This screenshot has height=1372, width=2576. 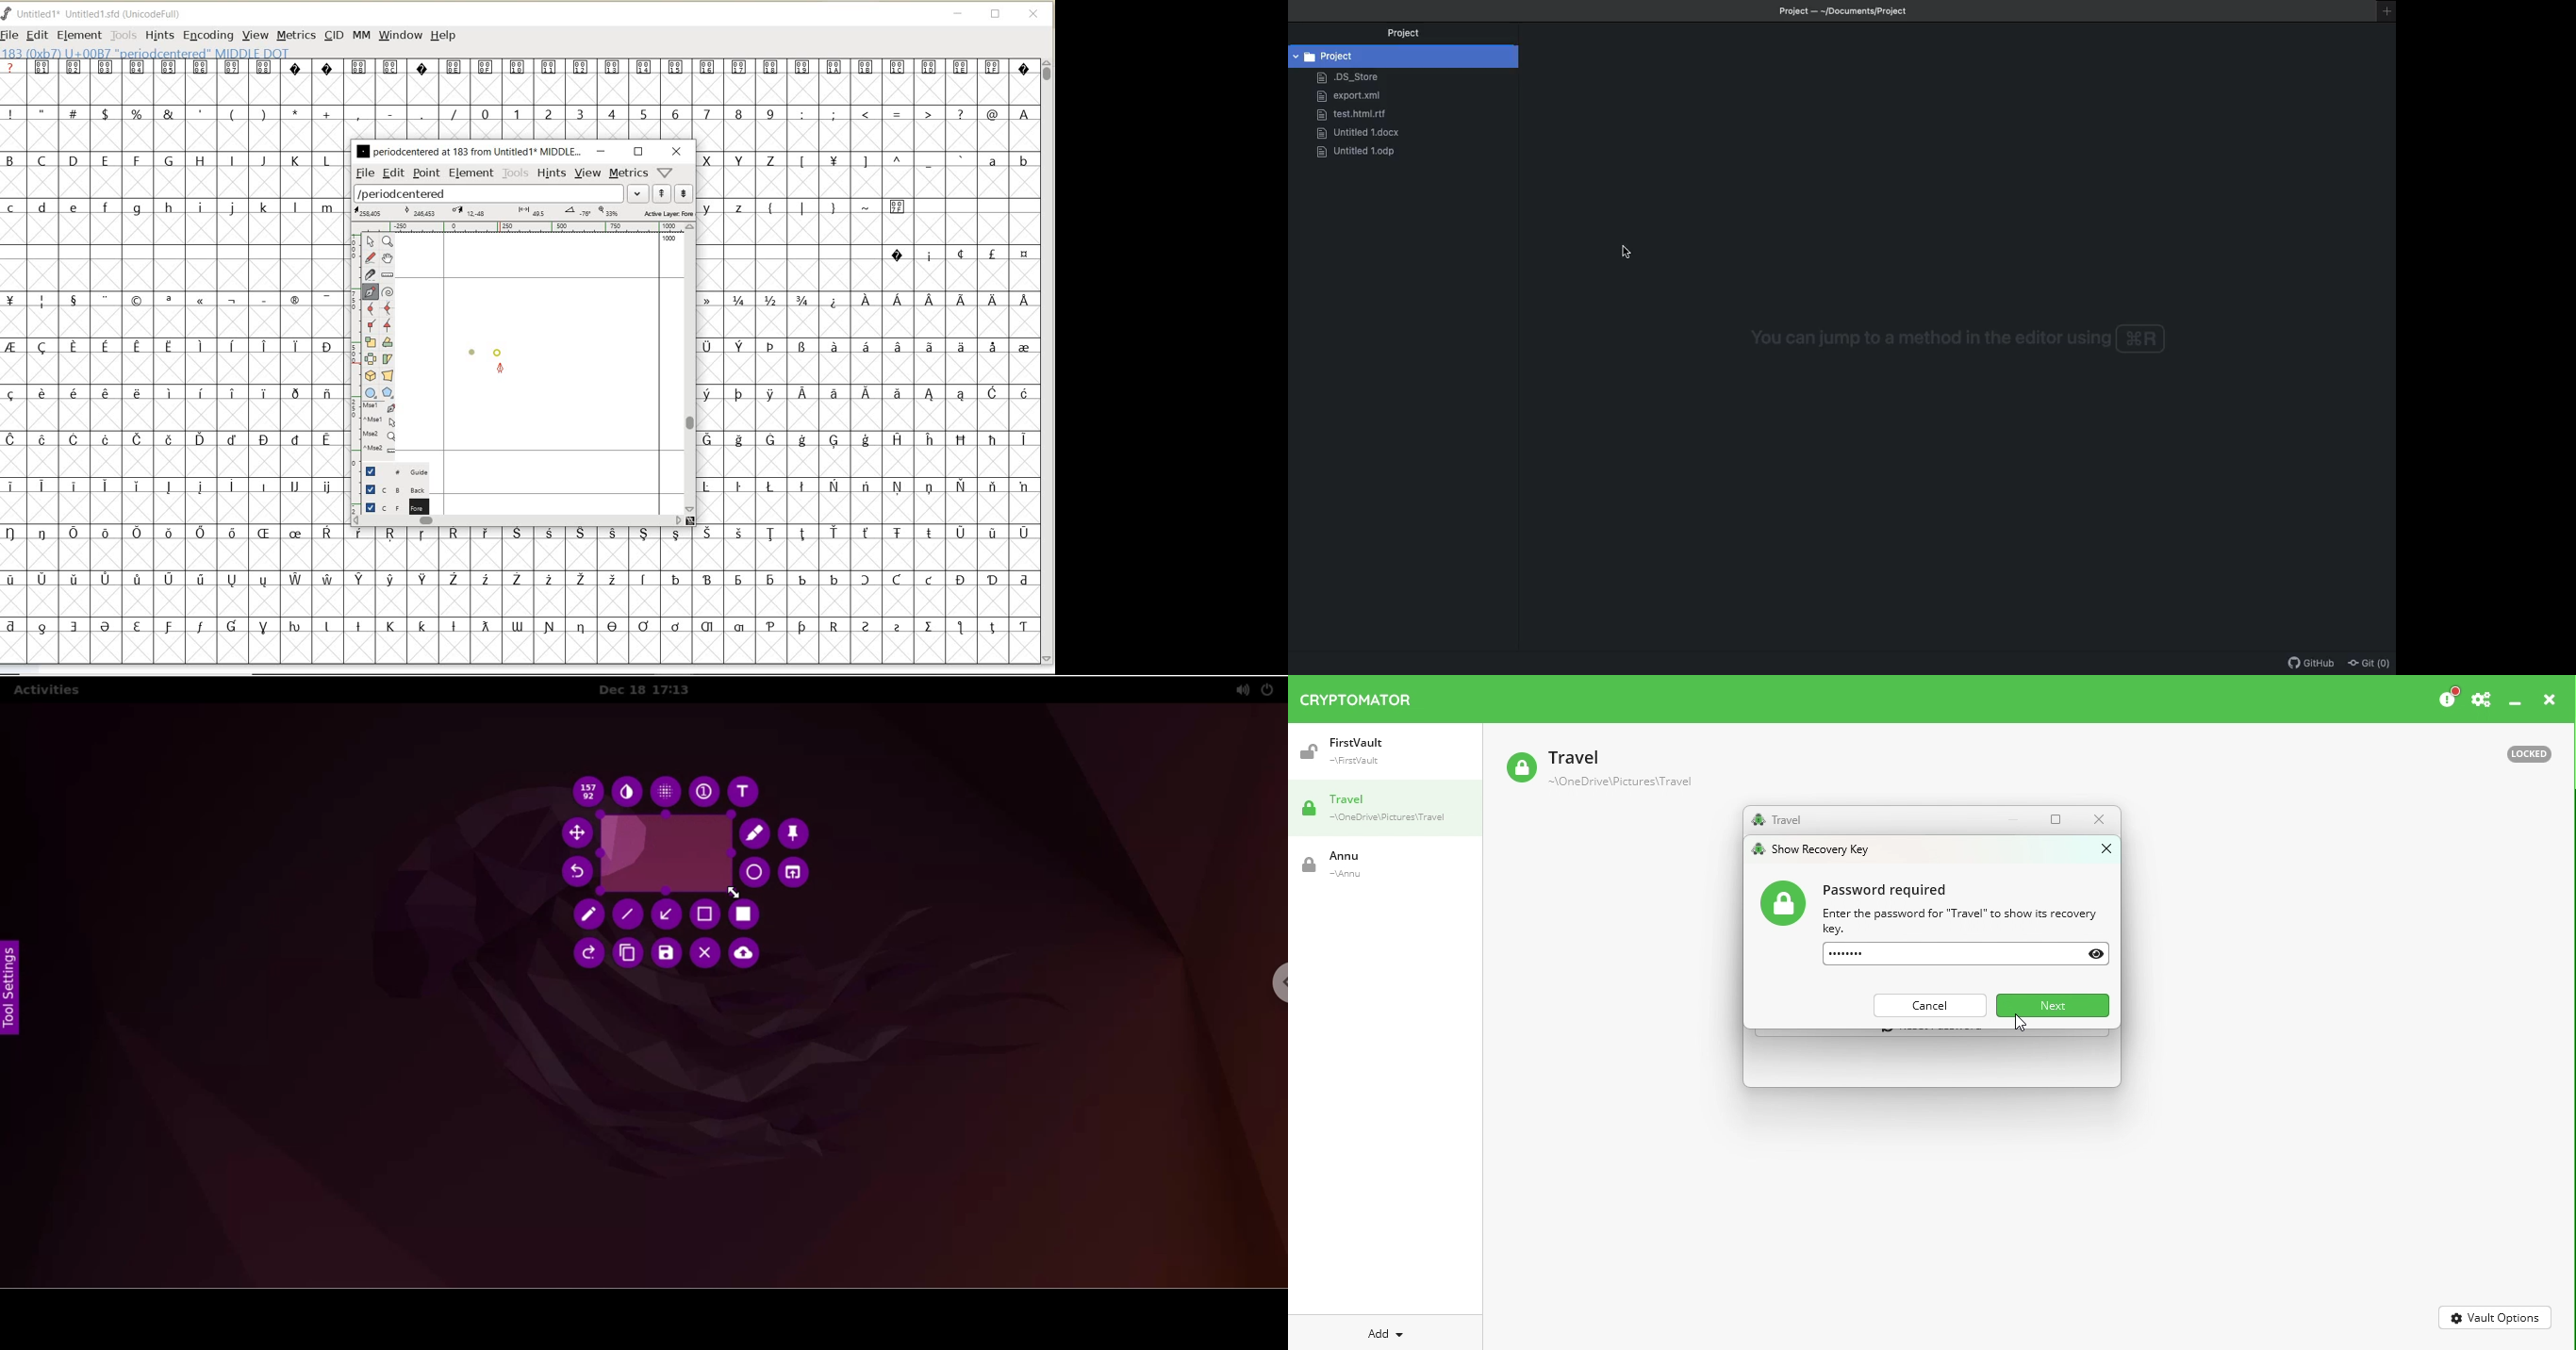 I want to click on special characters, so click(x=689, y=585).